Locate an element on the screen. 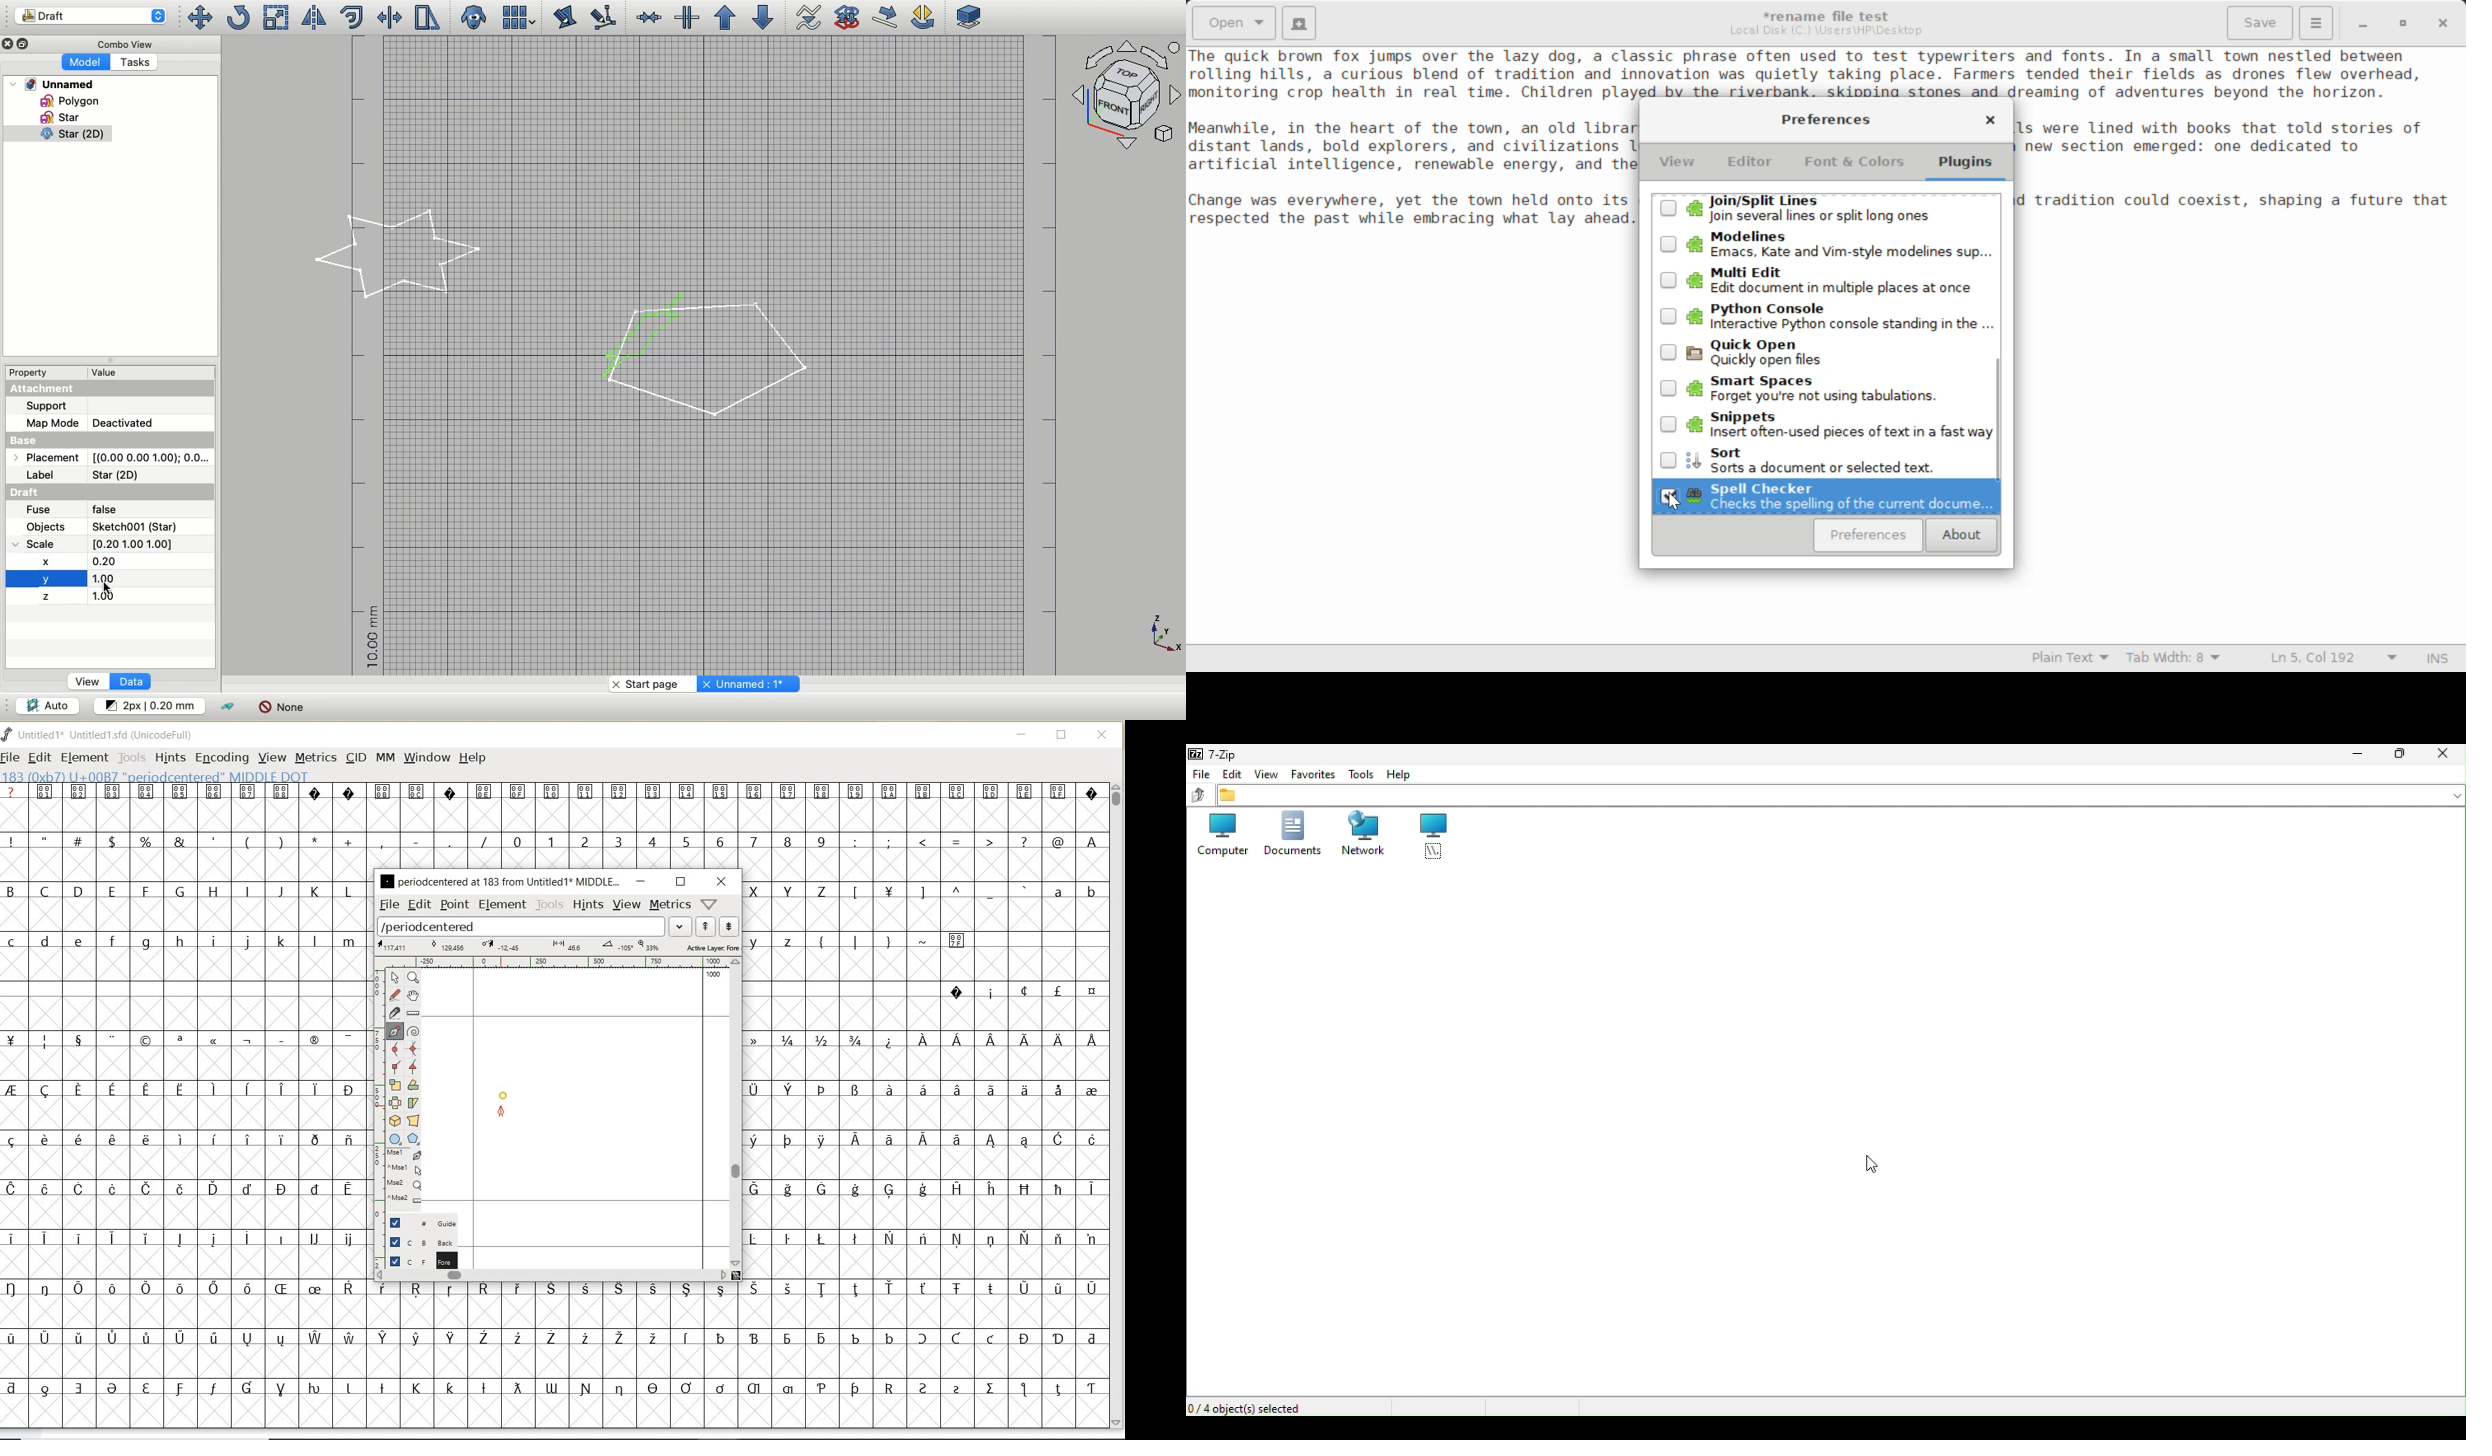  Rotate the selection is located at coordinates (413, 1085).